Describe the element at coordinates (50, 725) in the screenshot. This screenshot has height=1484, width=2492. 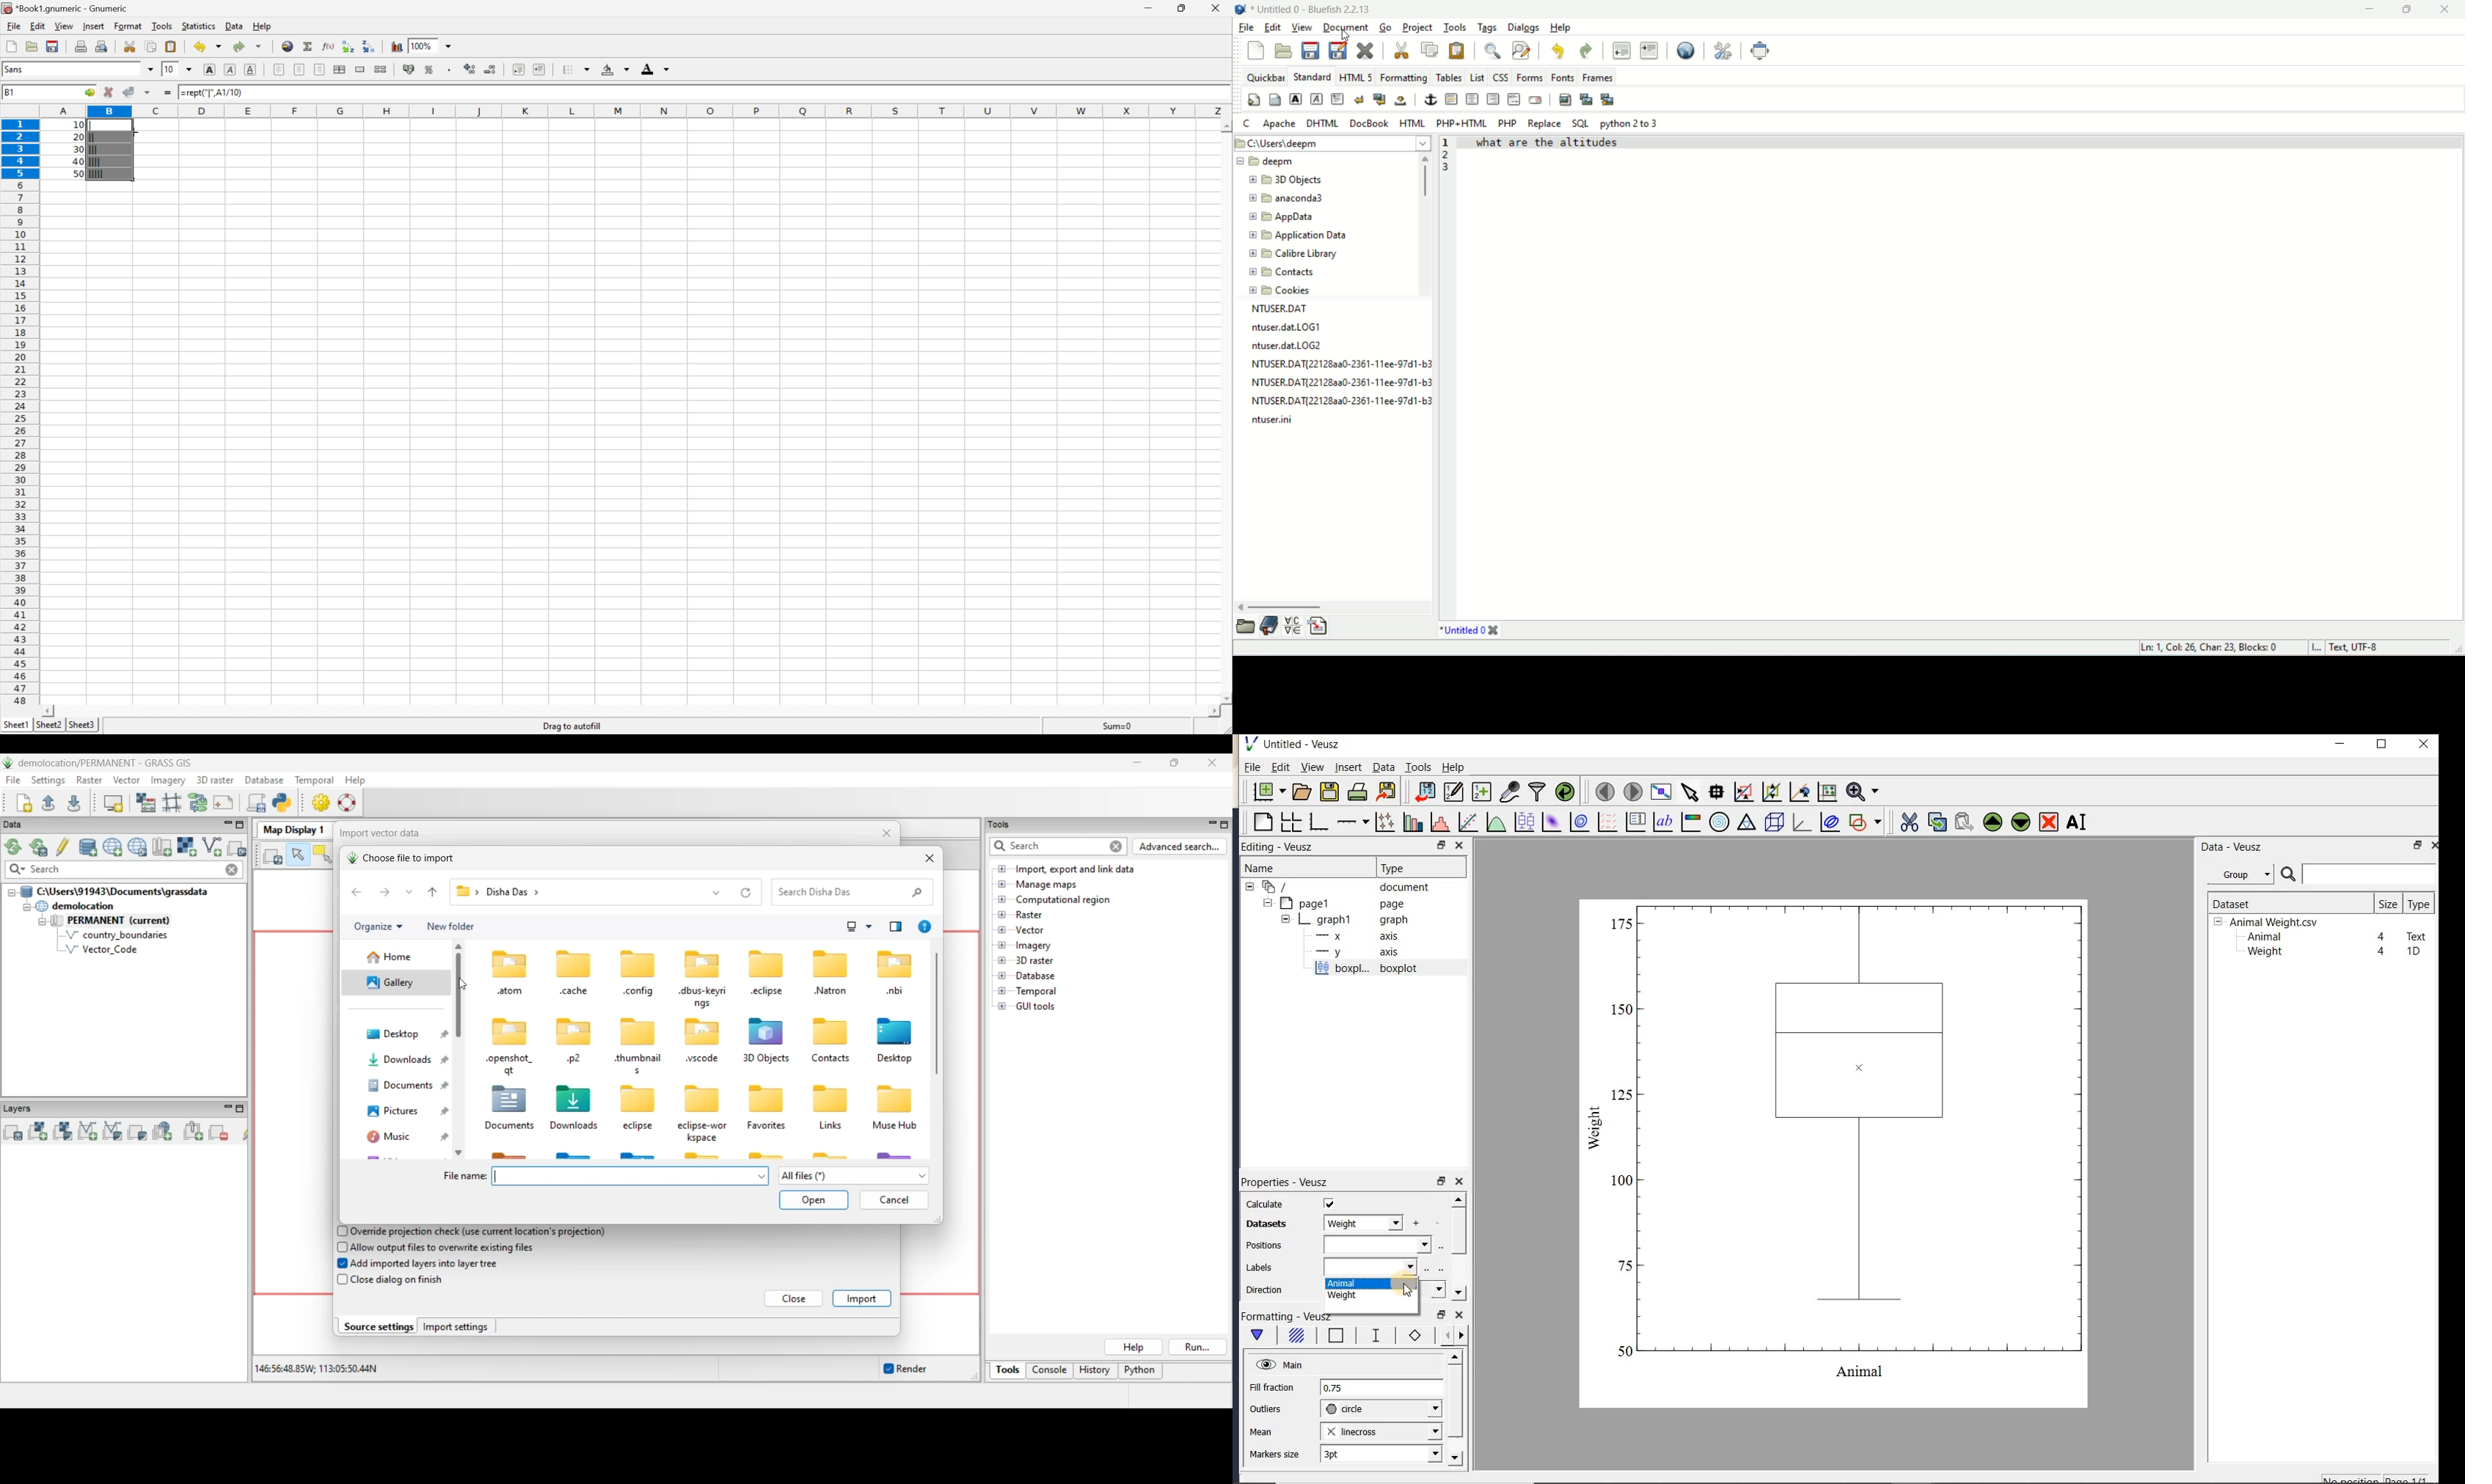
I see `Sheet2` at that location.